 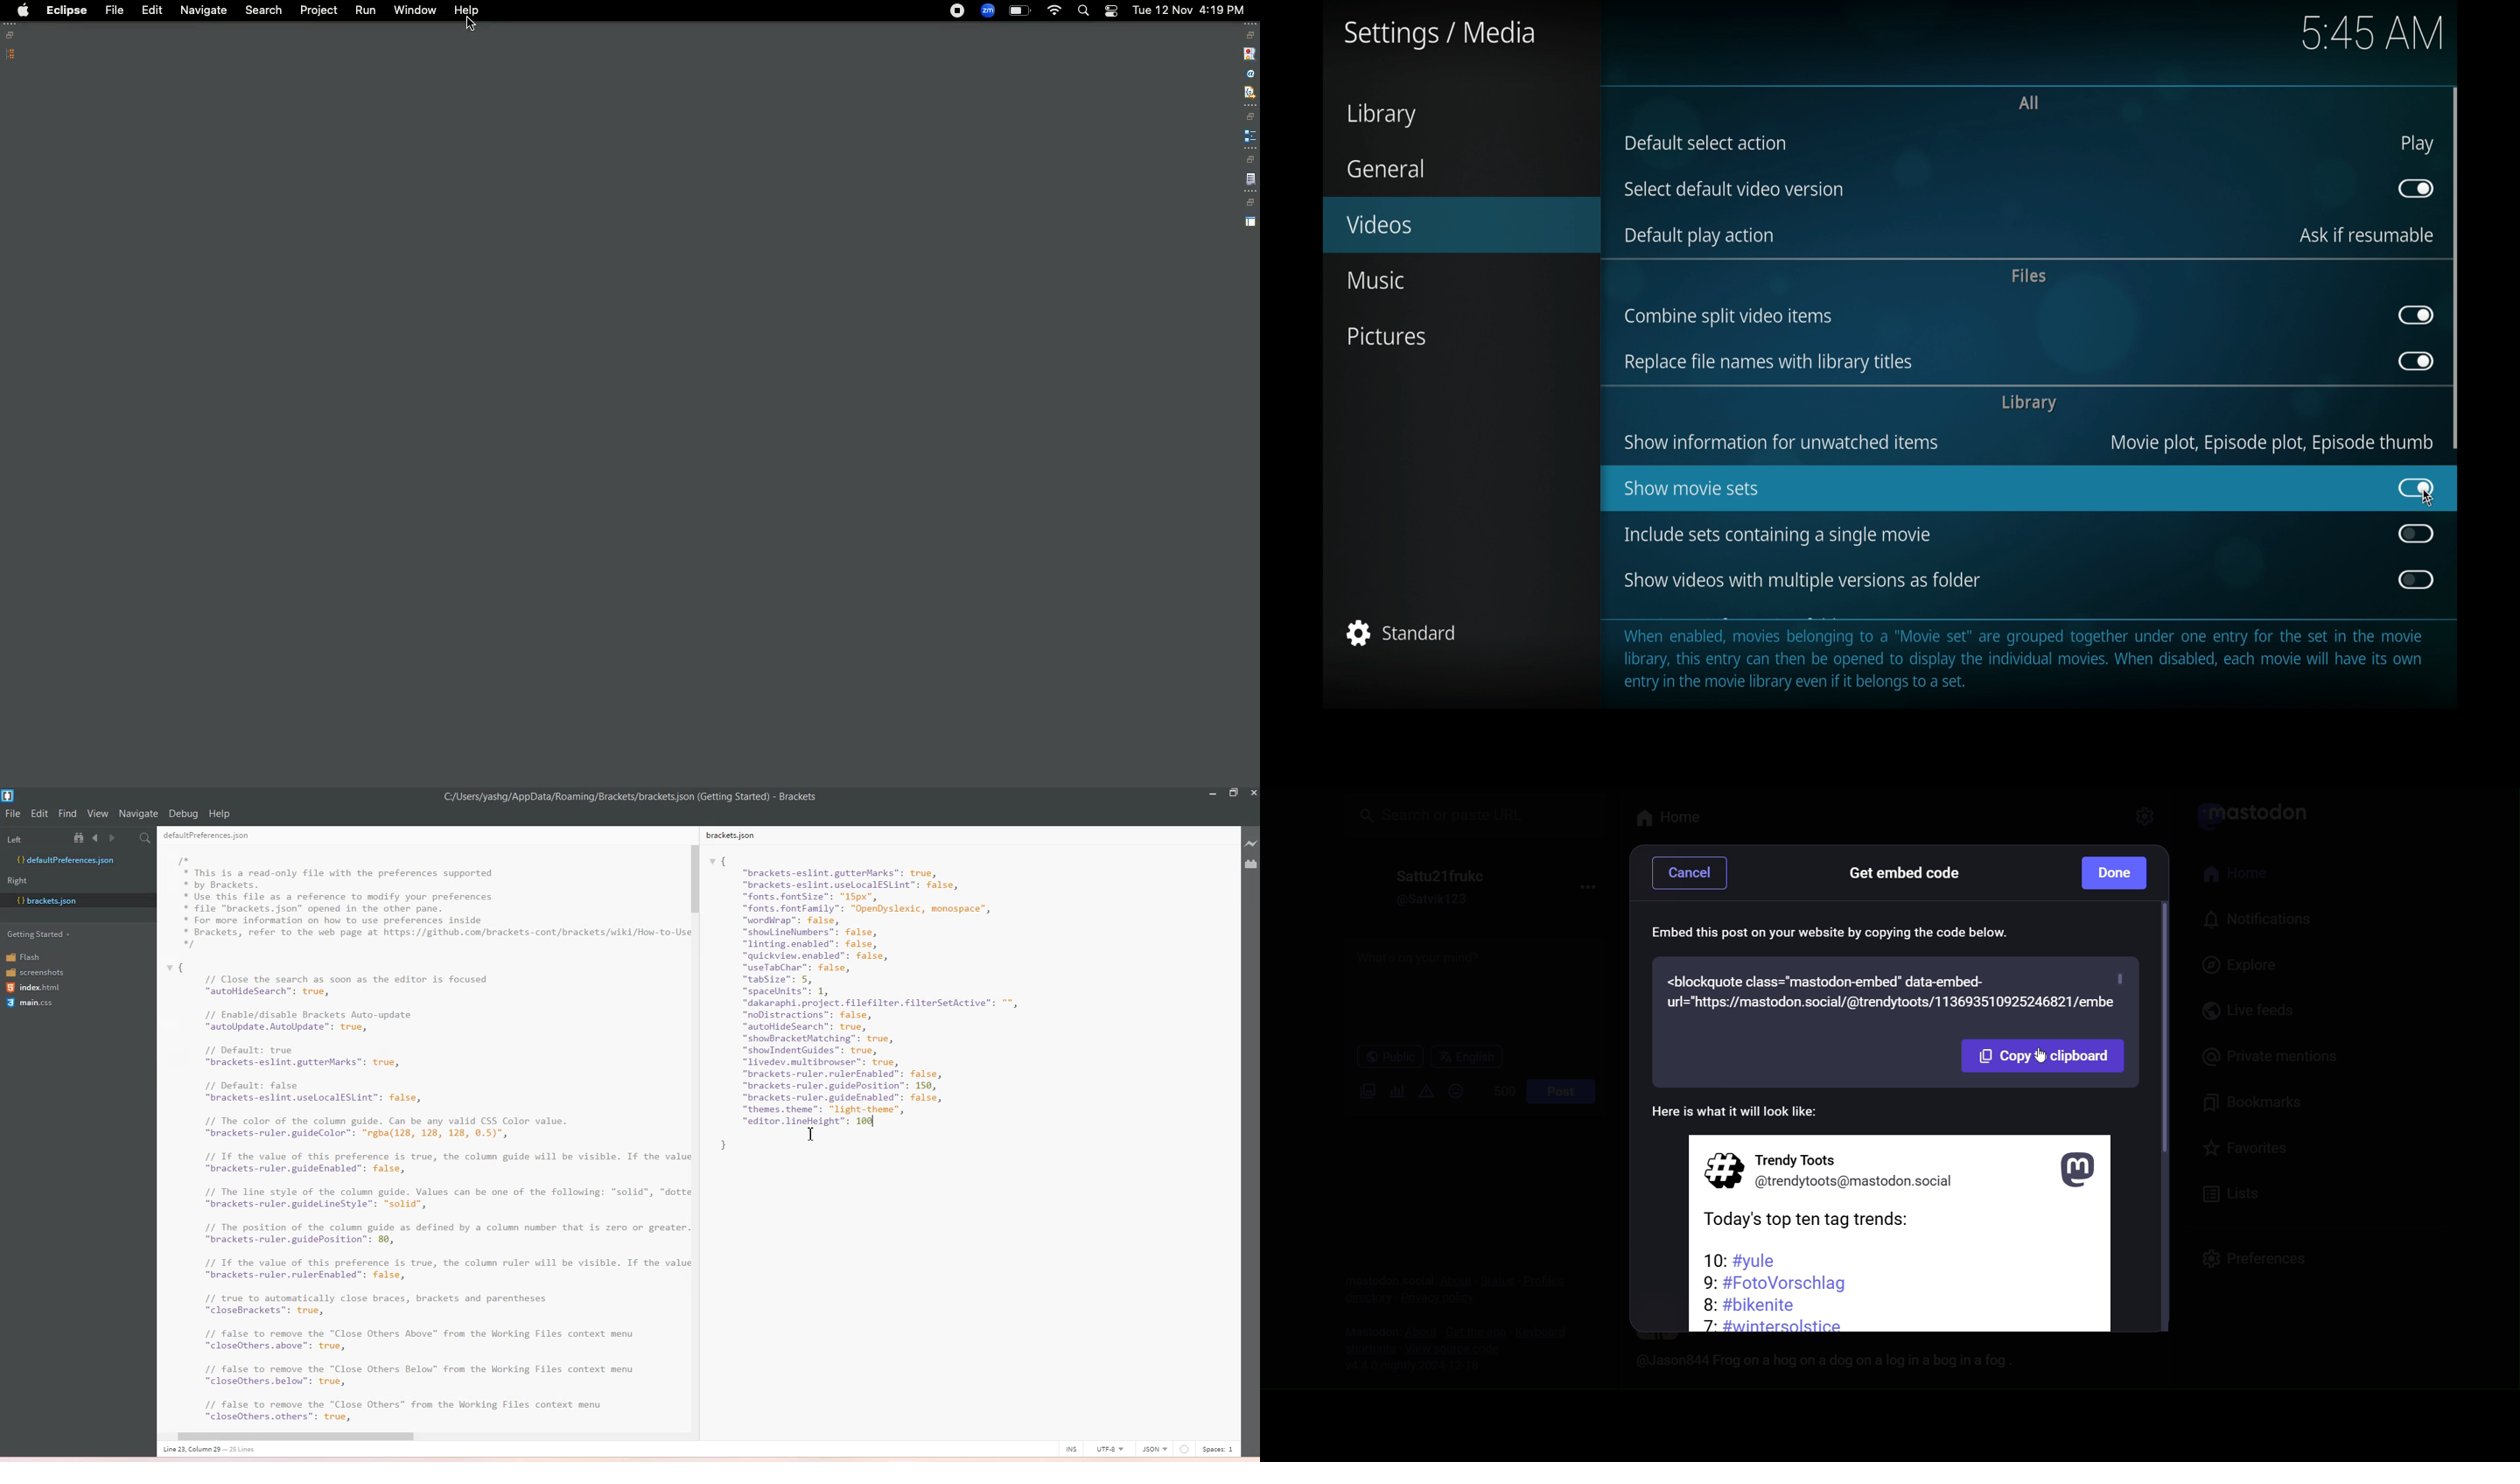 I want to click on C/Users/yashg/AppData/Roaming/Brackets/brackets json (Getting Started) - Brackets, so click(x=640, y=797).